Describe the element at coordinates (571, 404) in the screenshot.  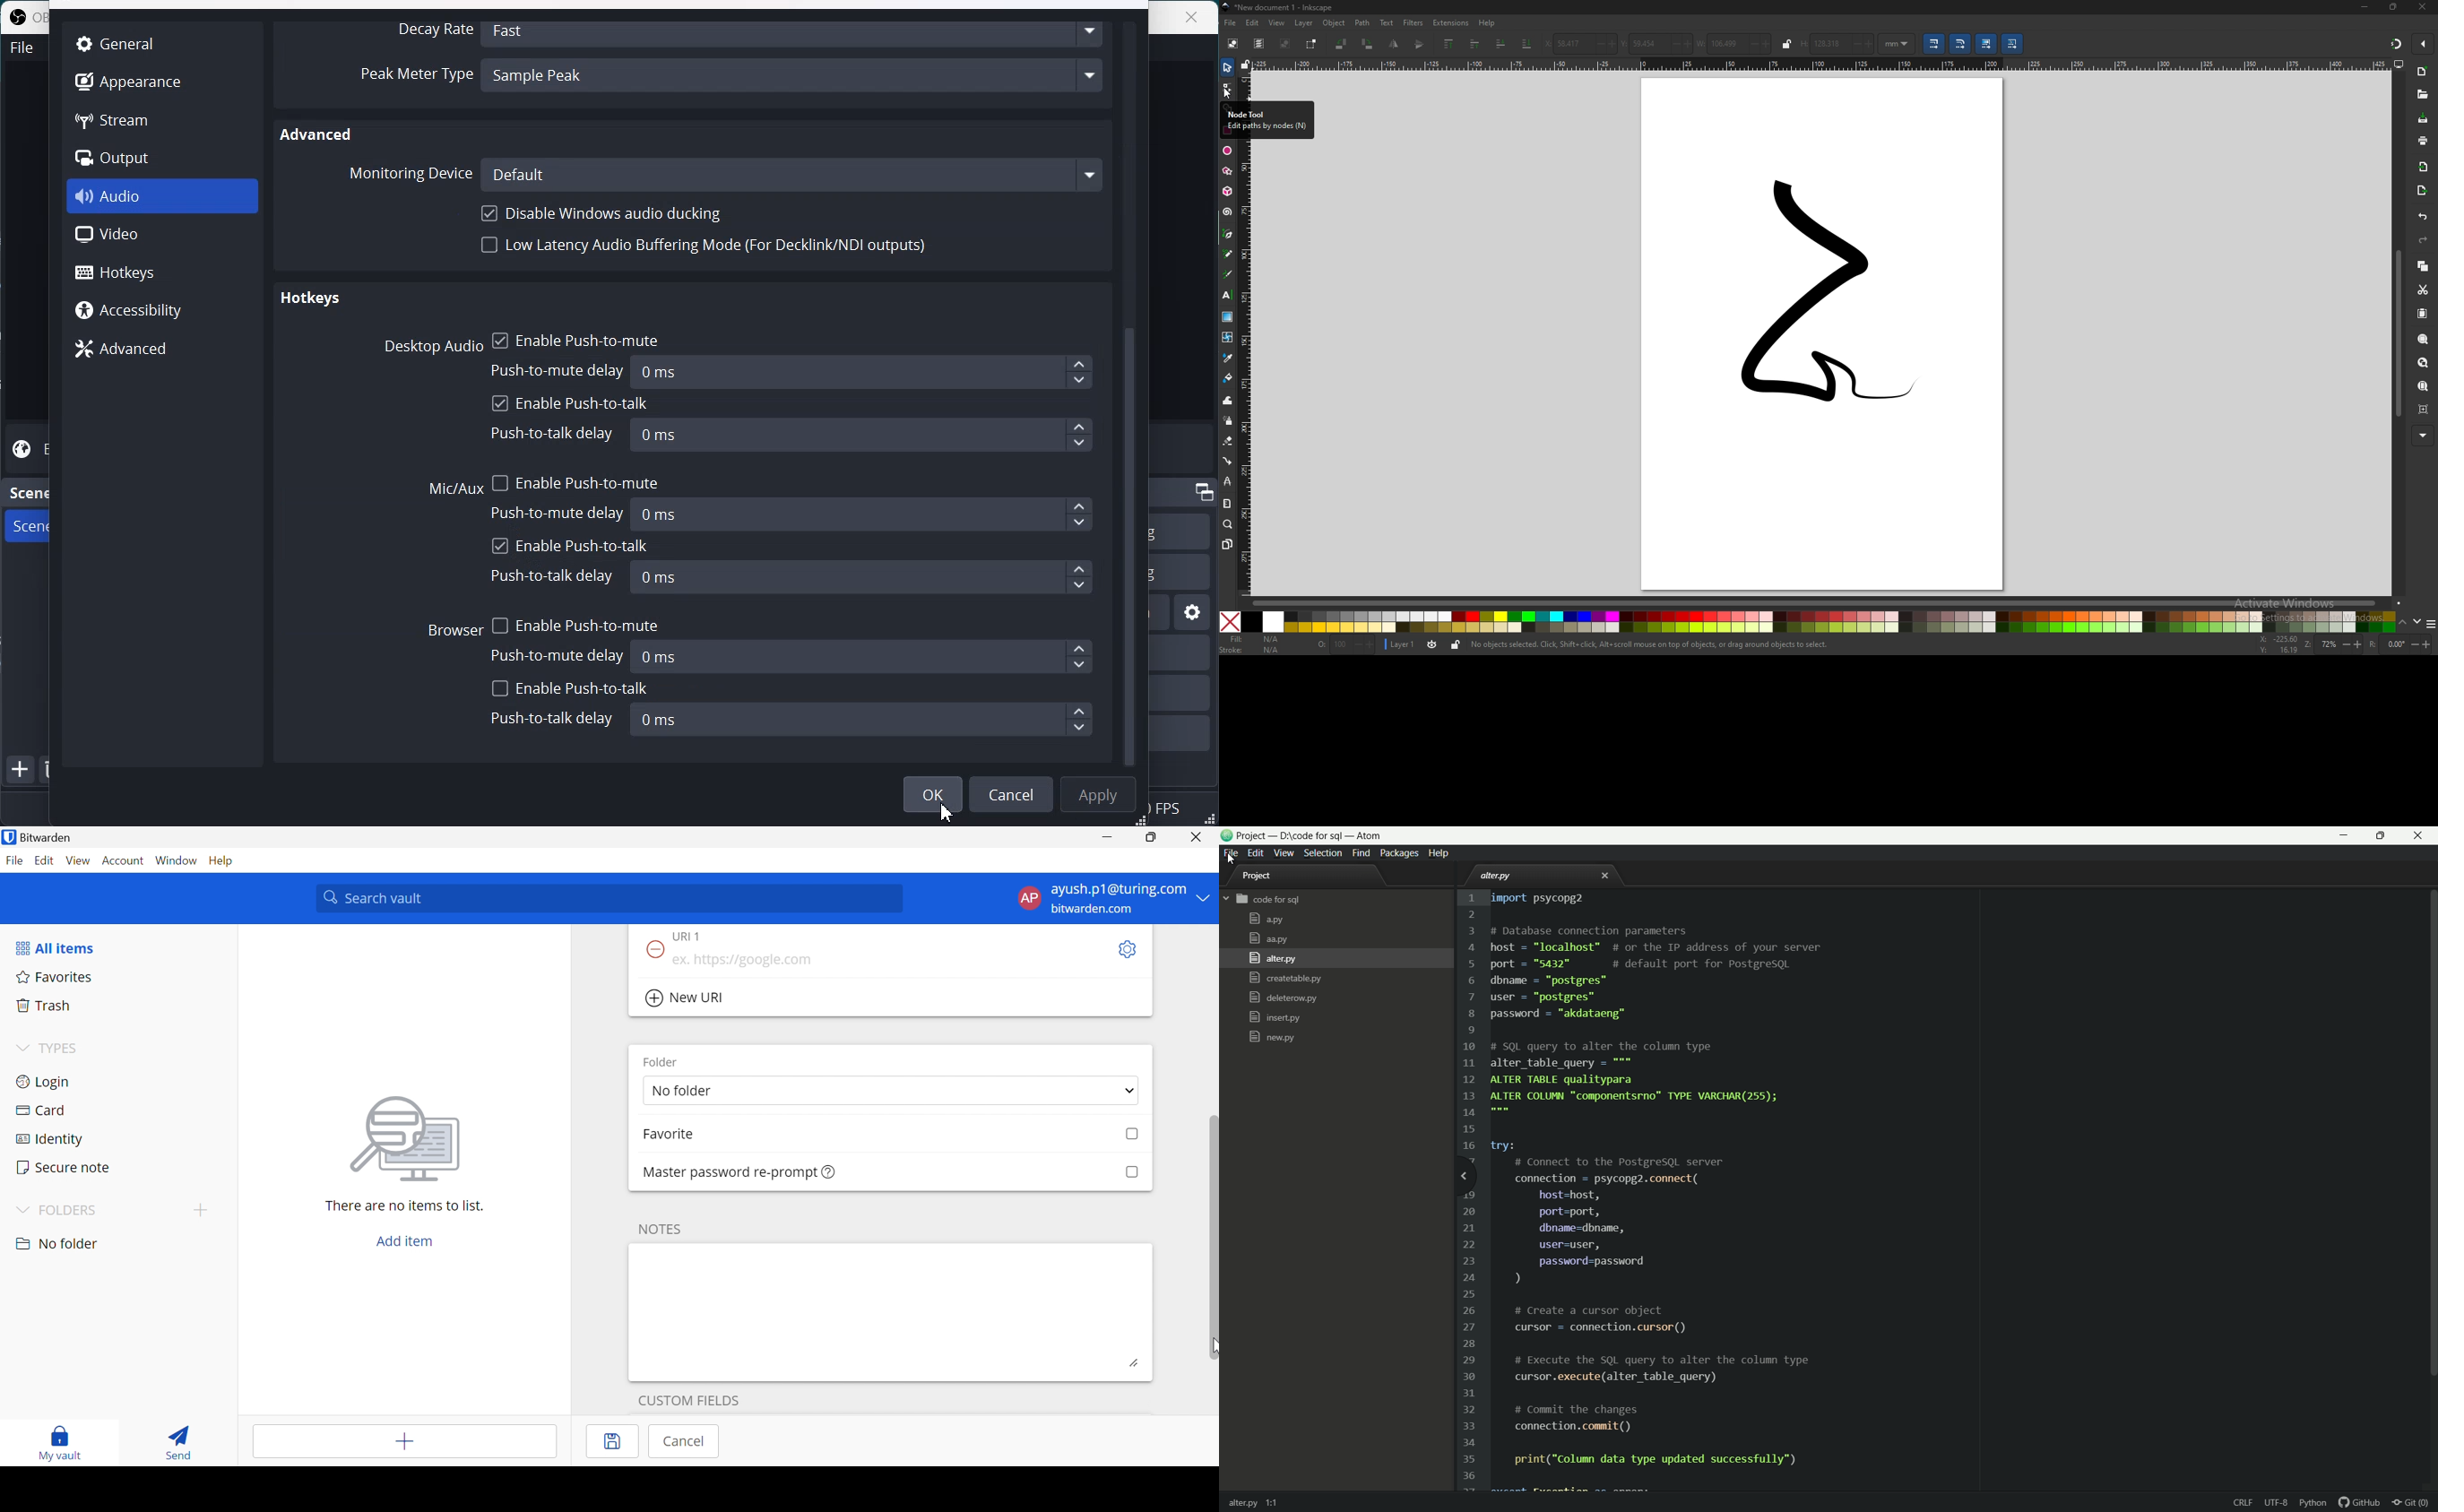
I see `Enable Push to talk` at that location.